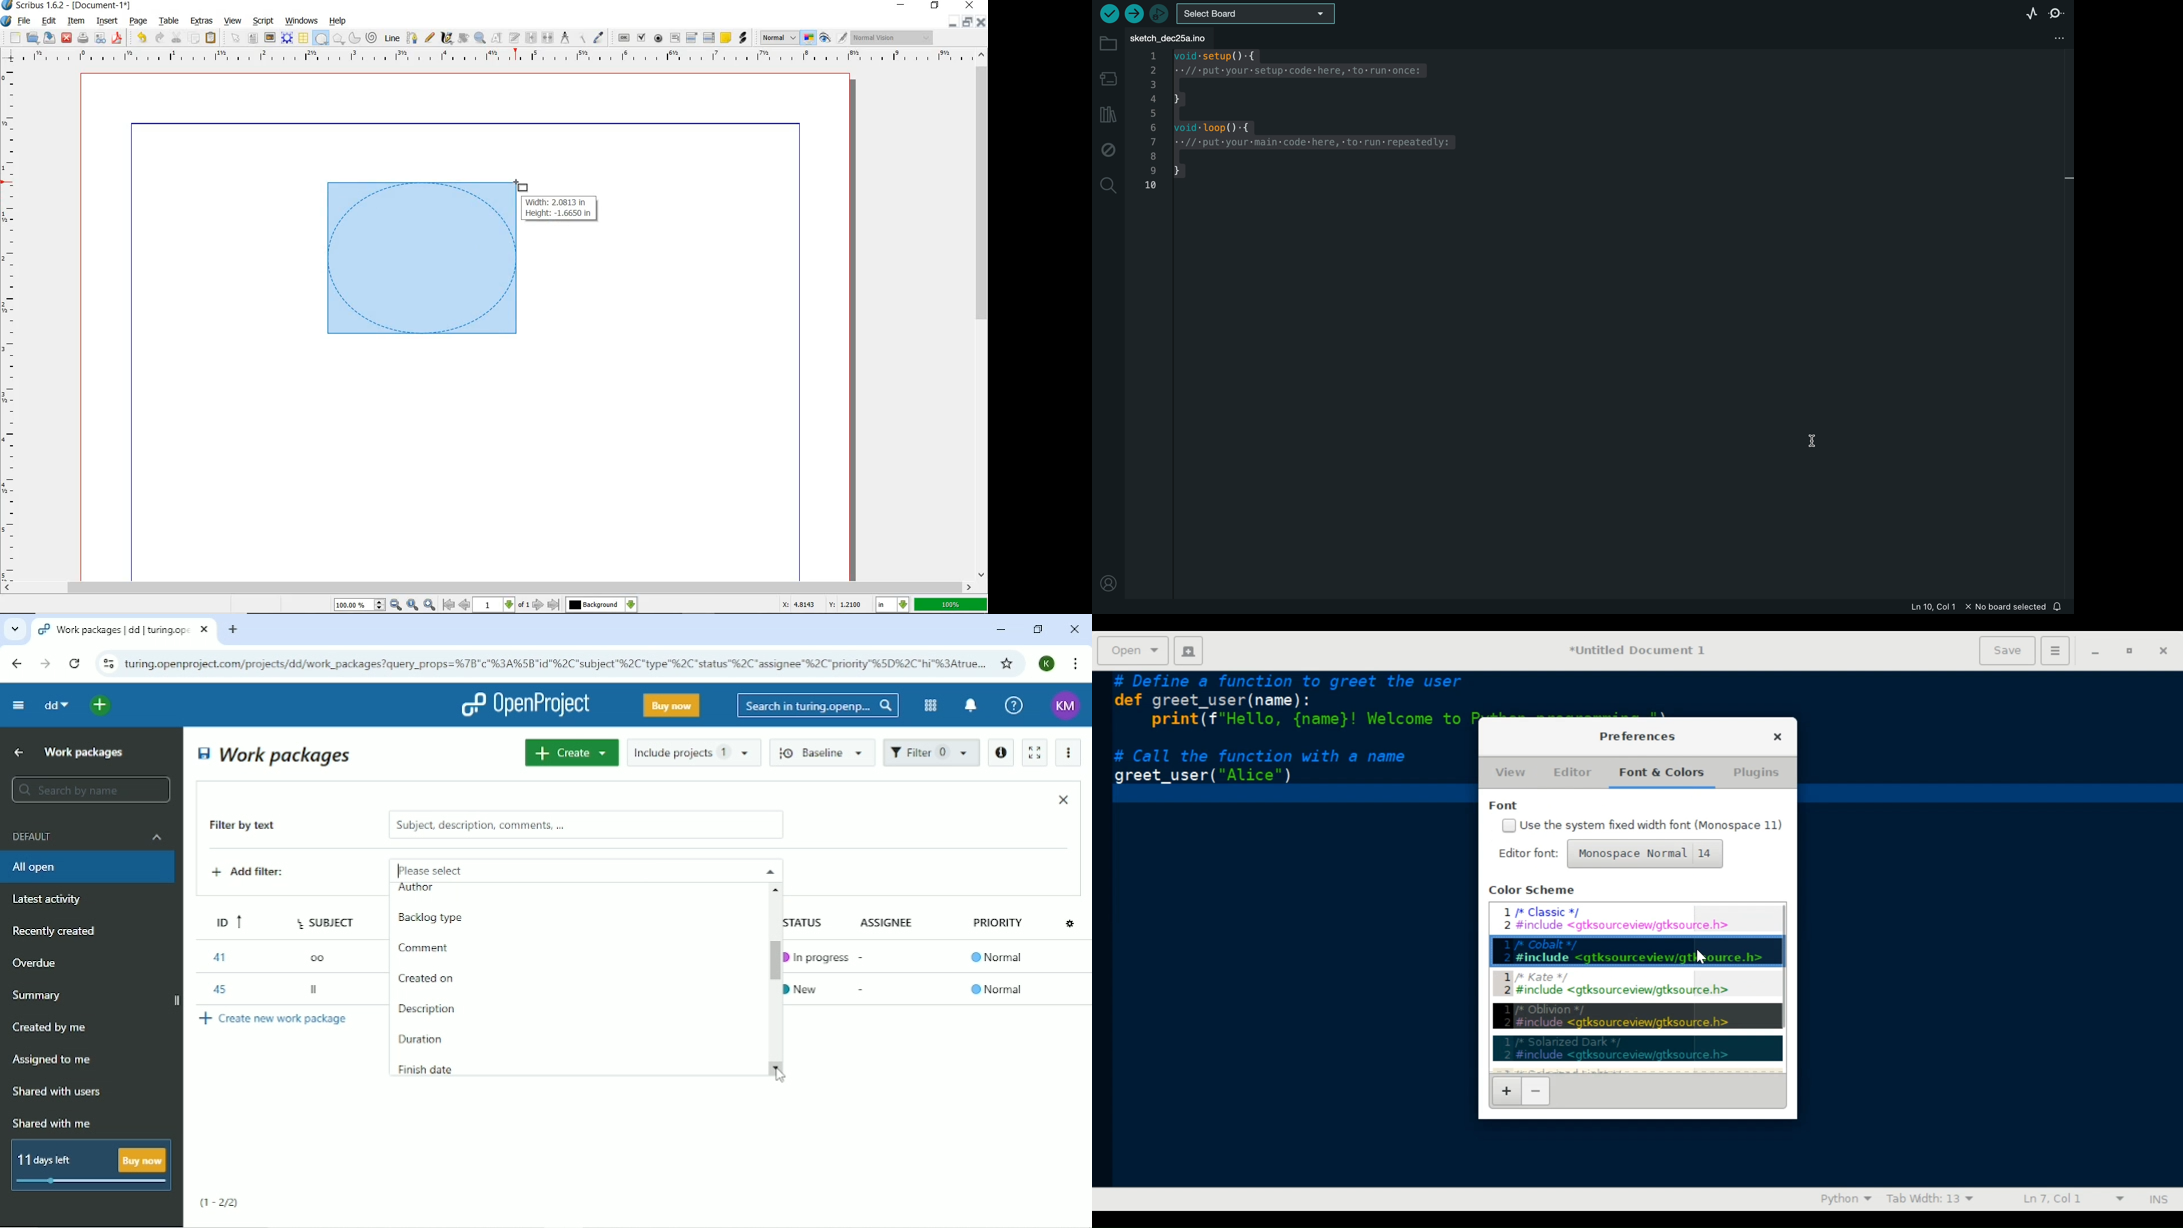  I want to click on Reload this page, so click(74, 663).